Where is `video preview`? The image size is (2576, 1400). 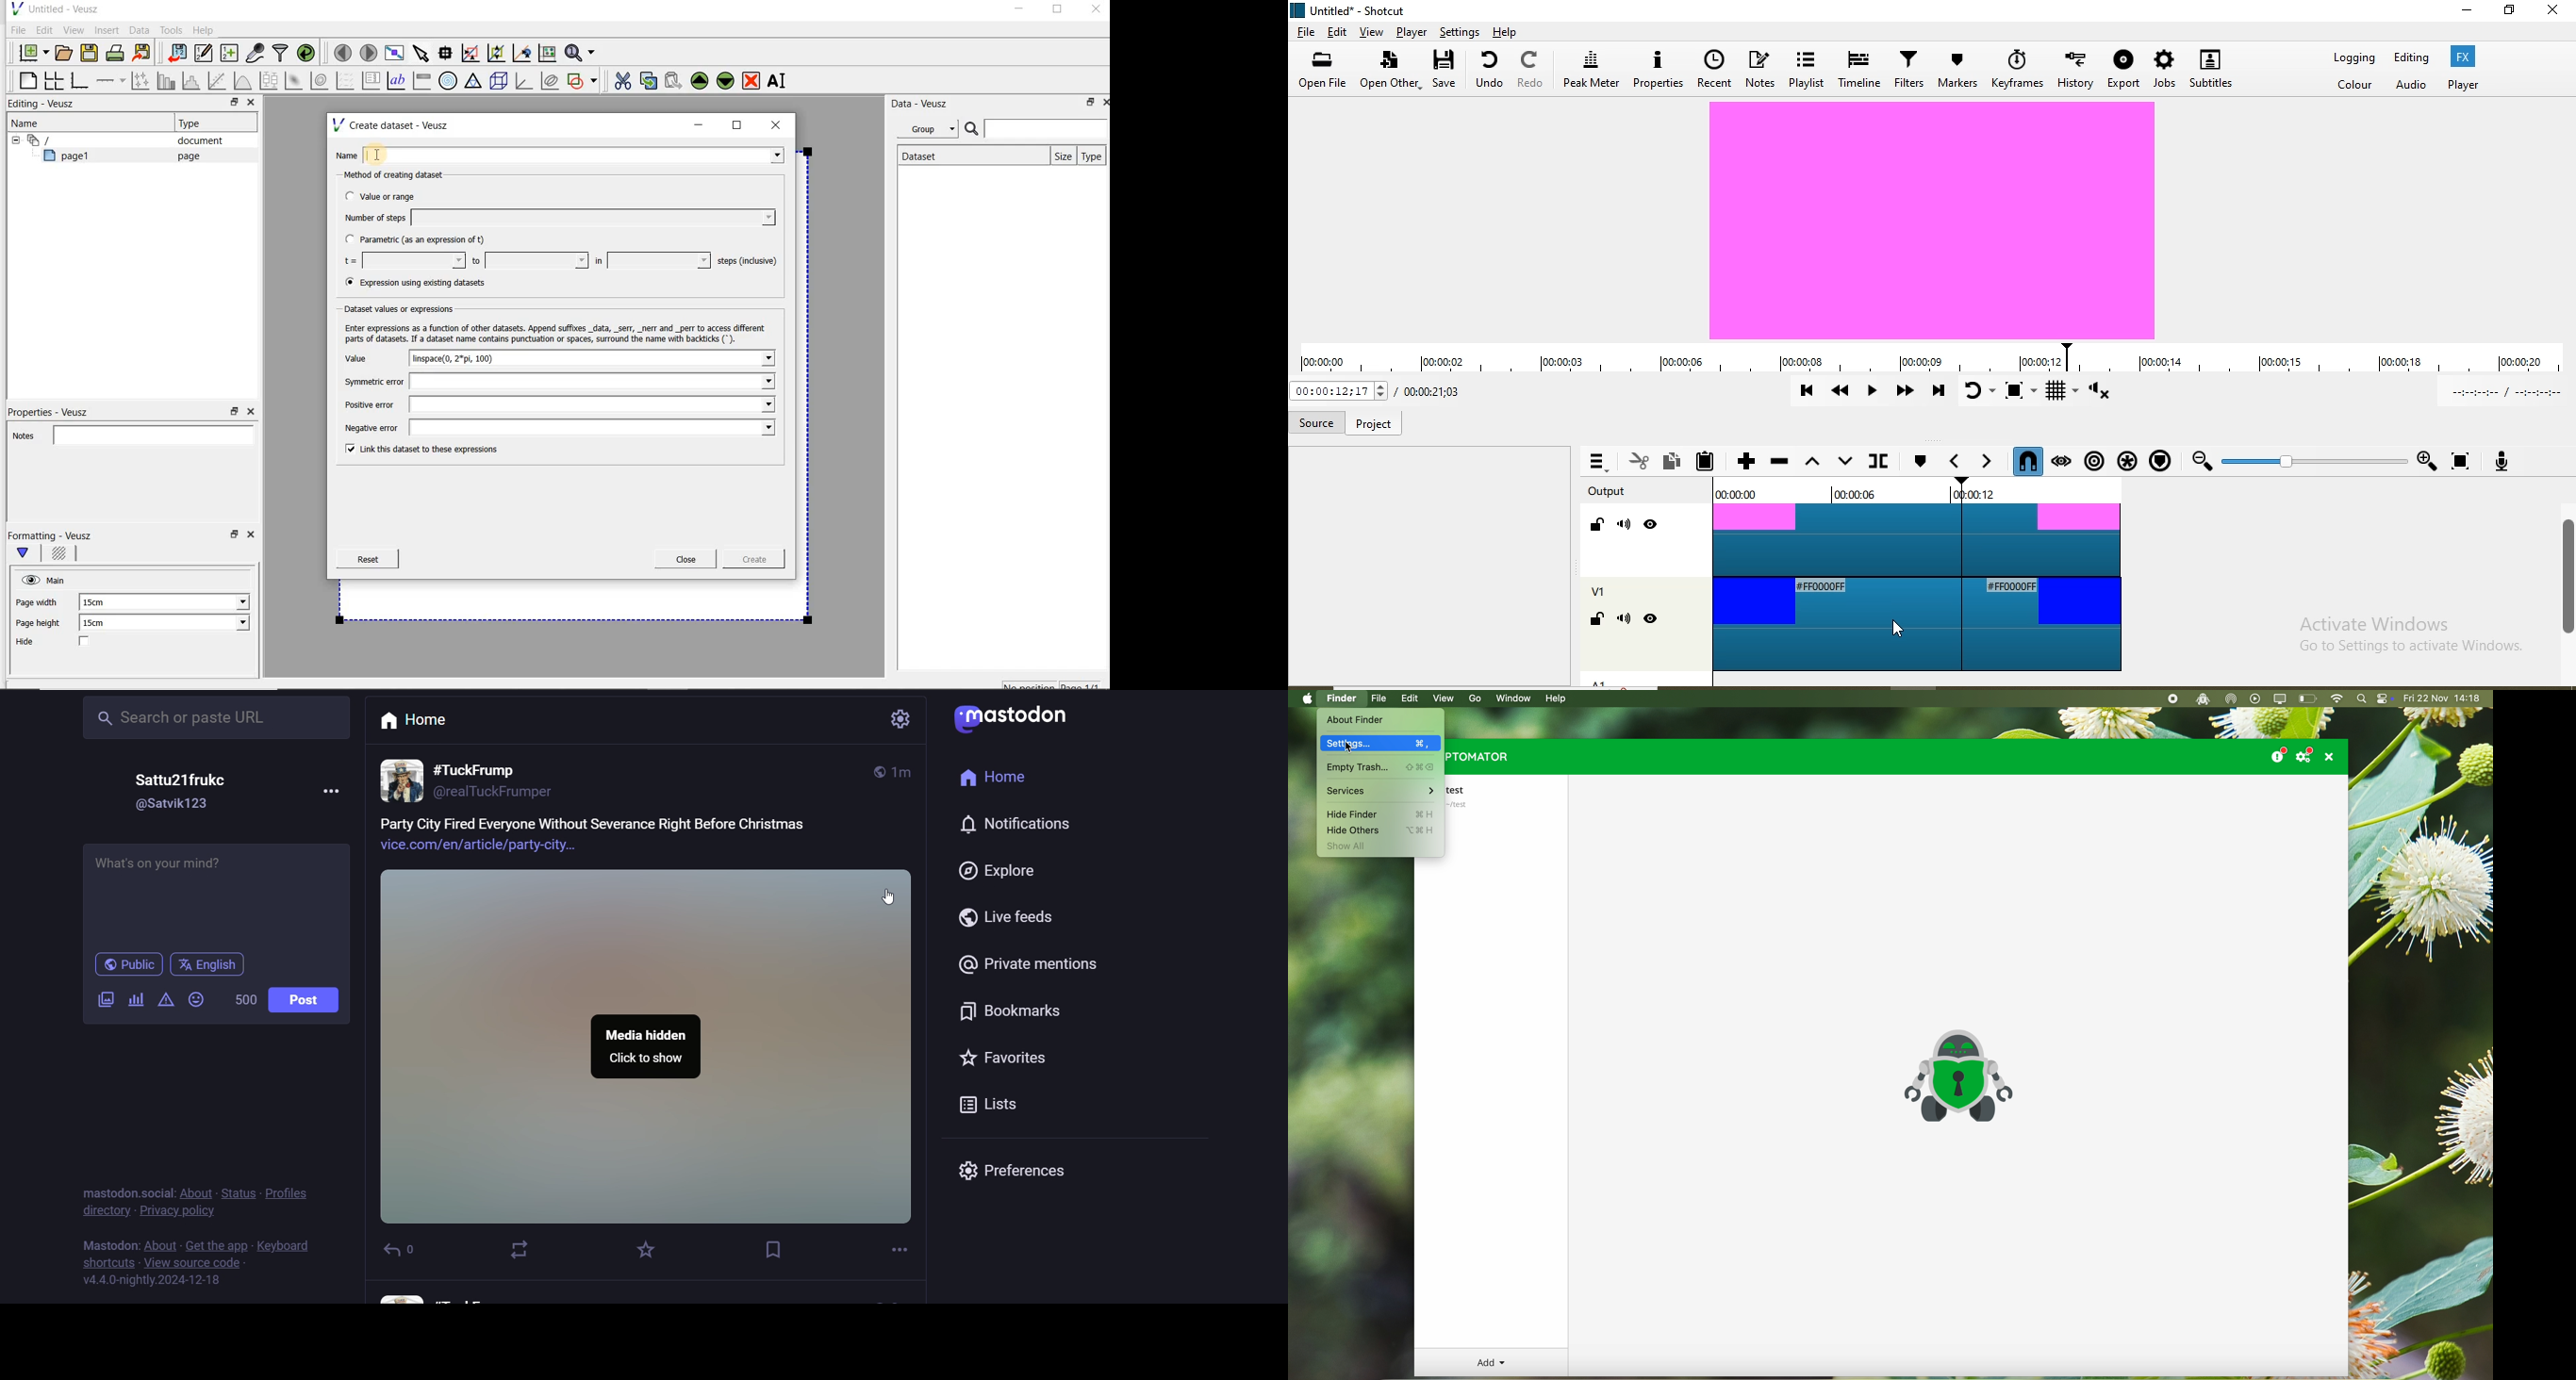
video preview is located at coordinates (1931, 220).